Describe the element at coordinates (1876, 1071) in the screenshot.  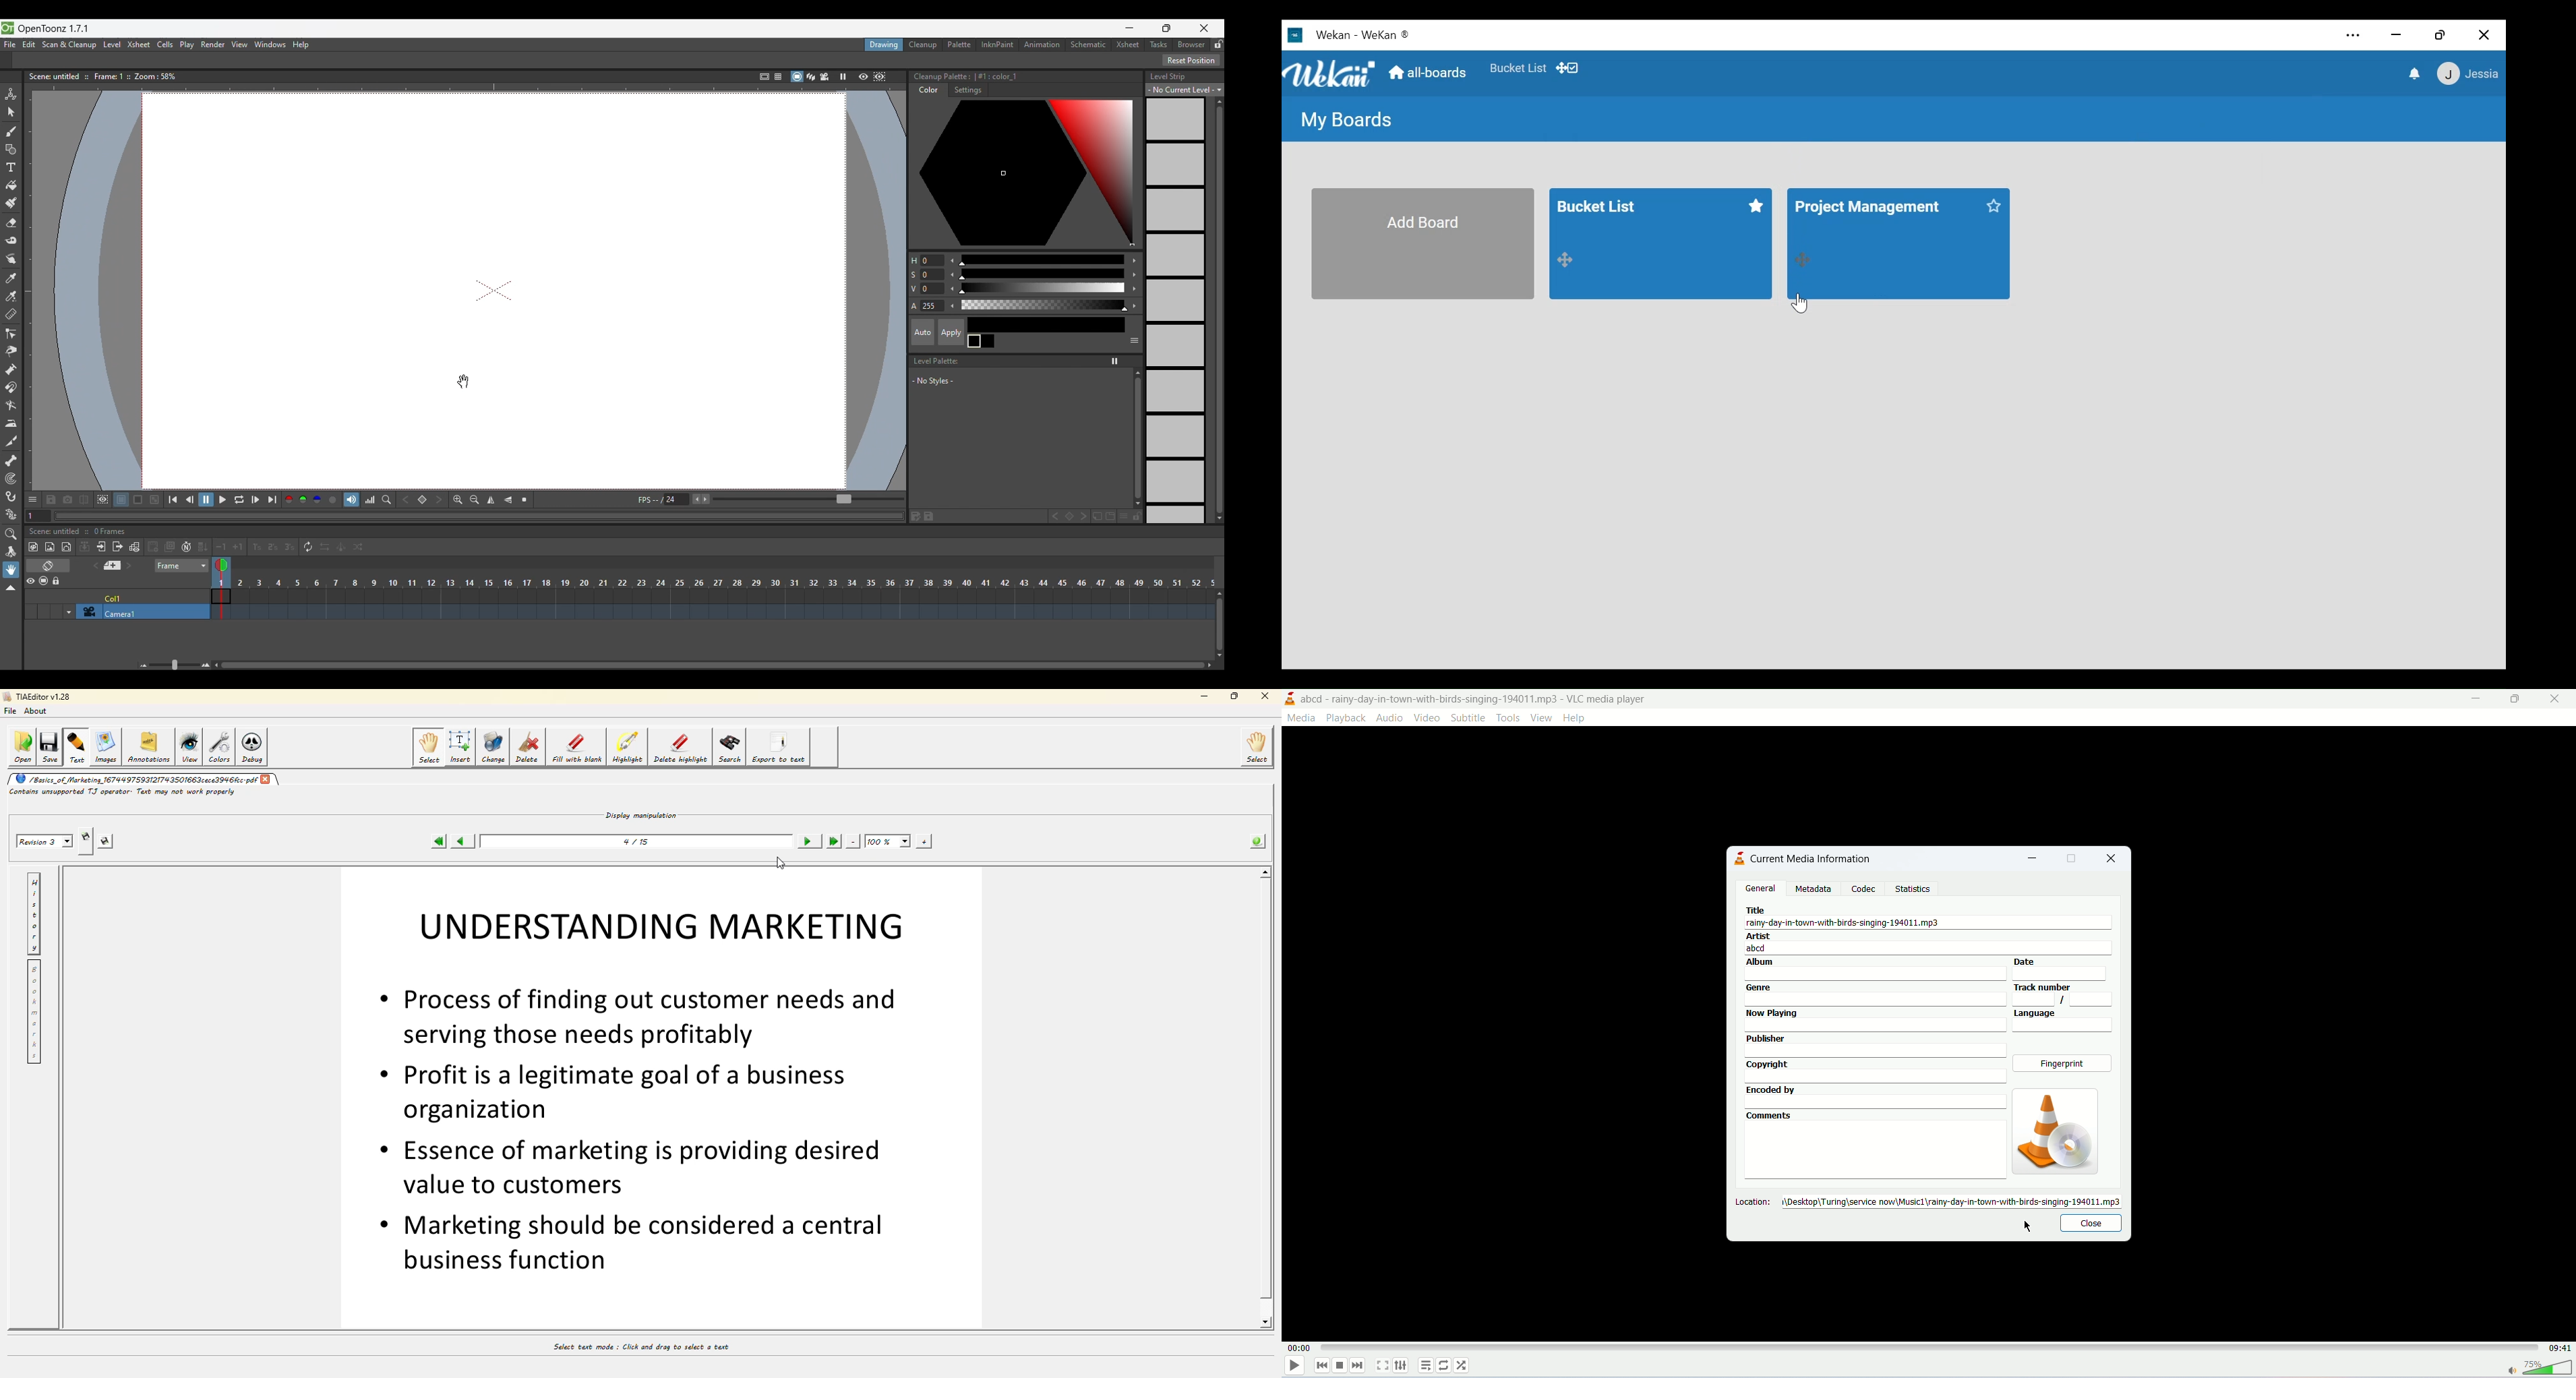
I see `copyright` at that location.